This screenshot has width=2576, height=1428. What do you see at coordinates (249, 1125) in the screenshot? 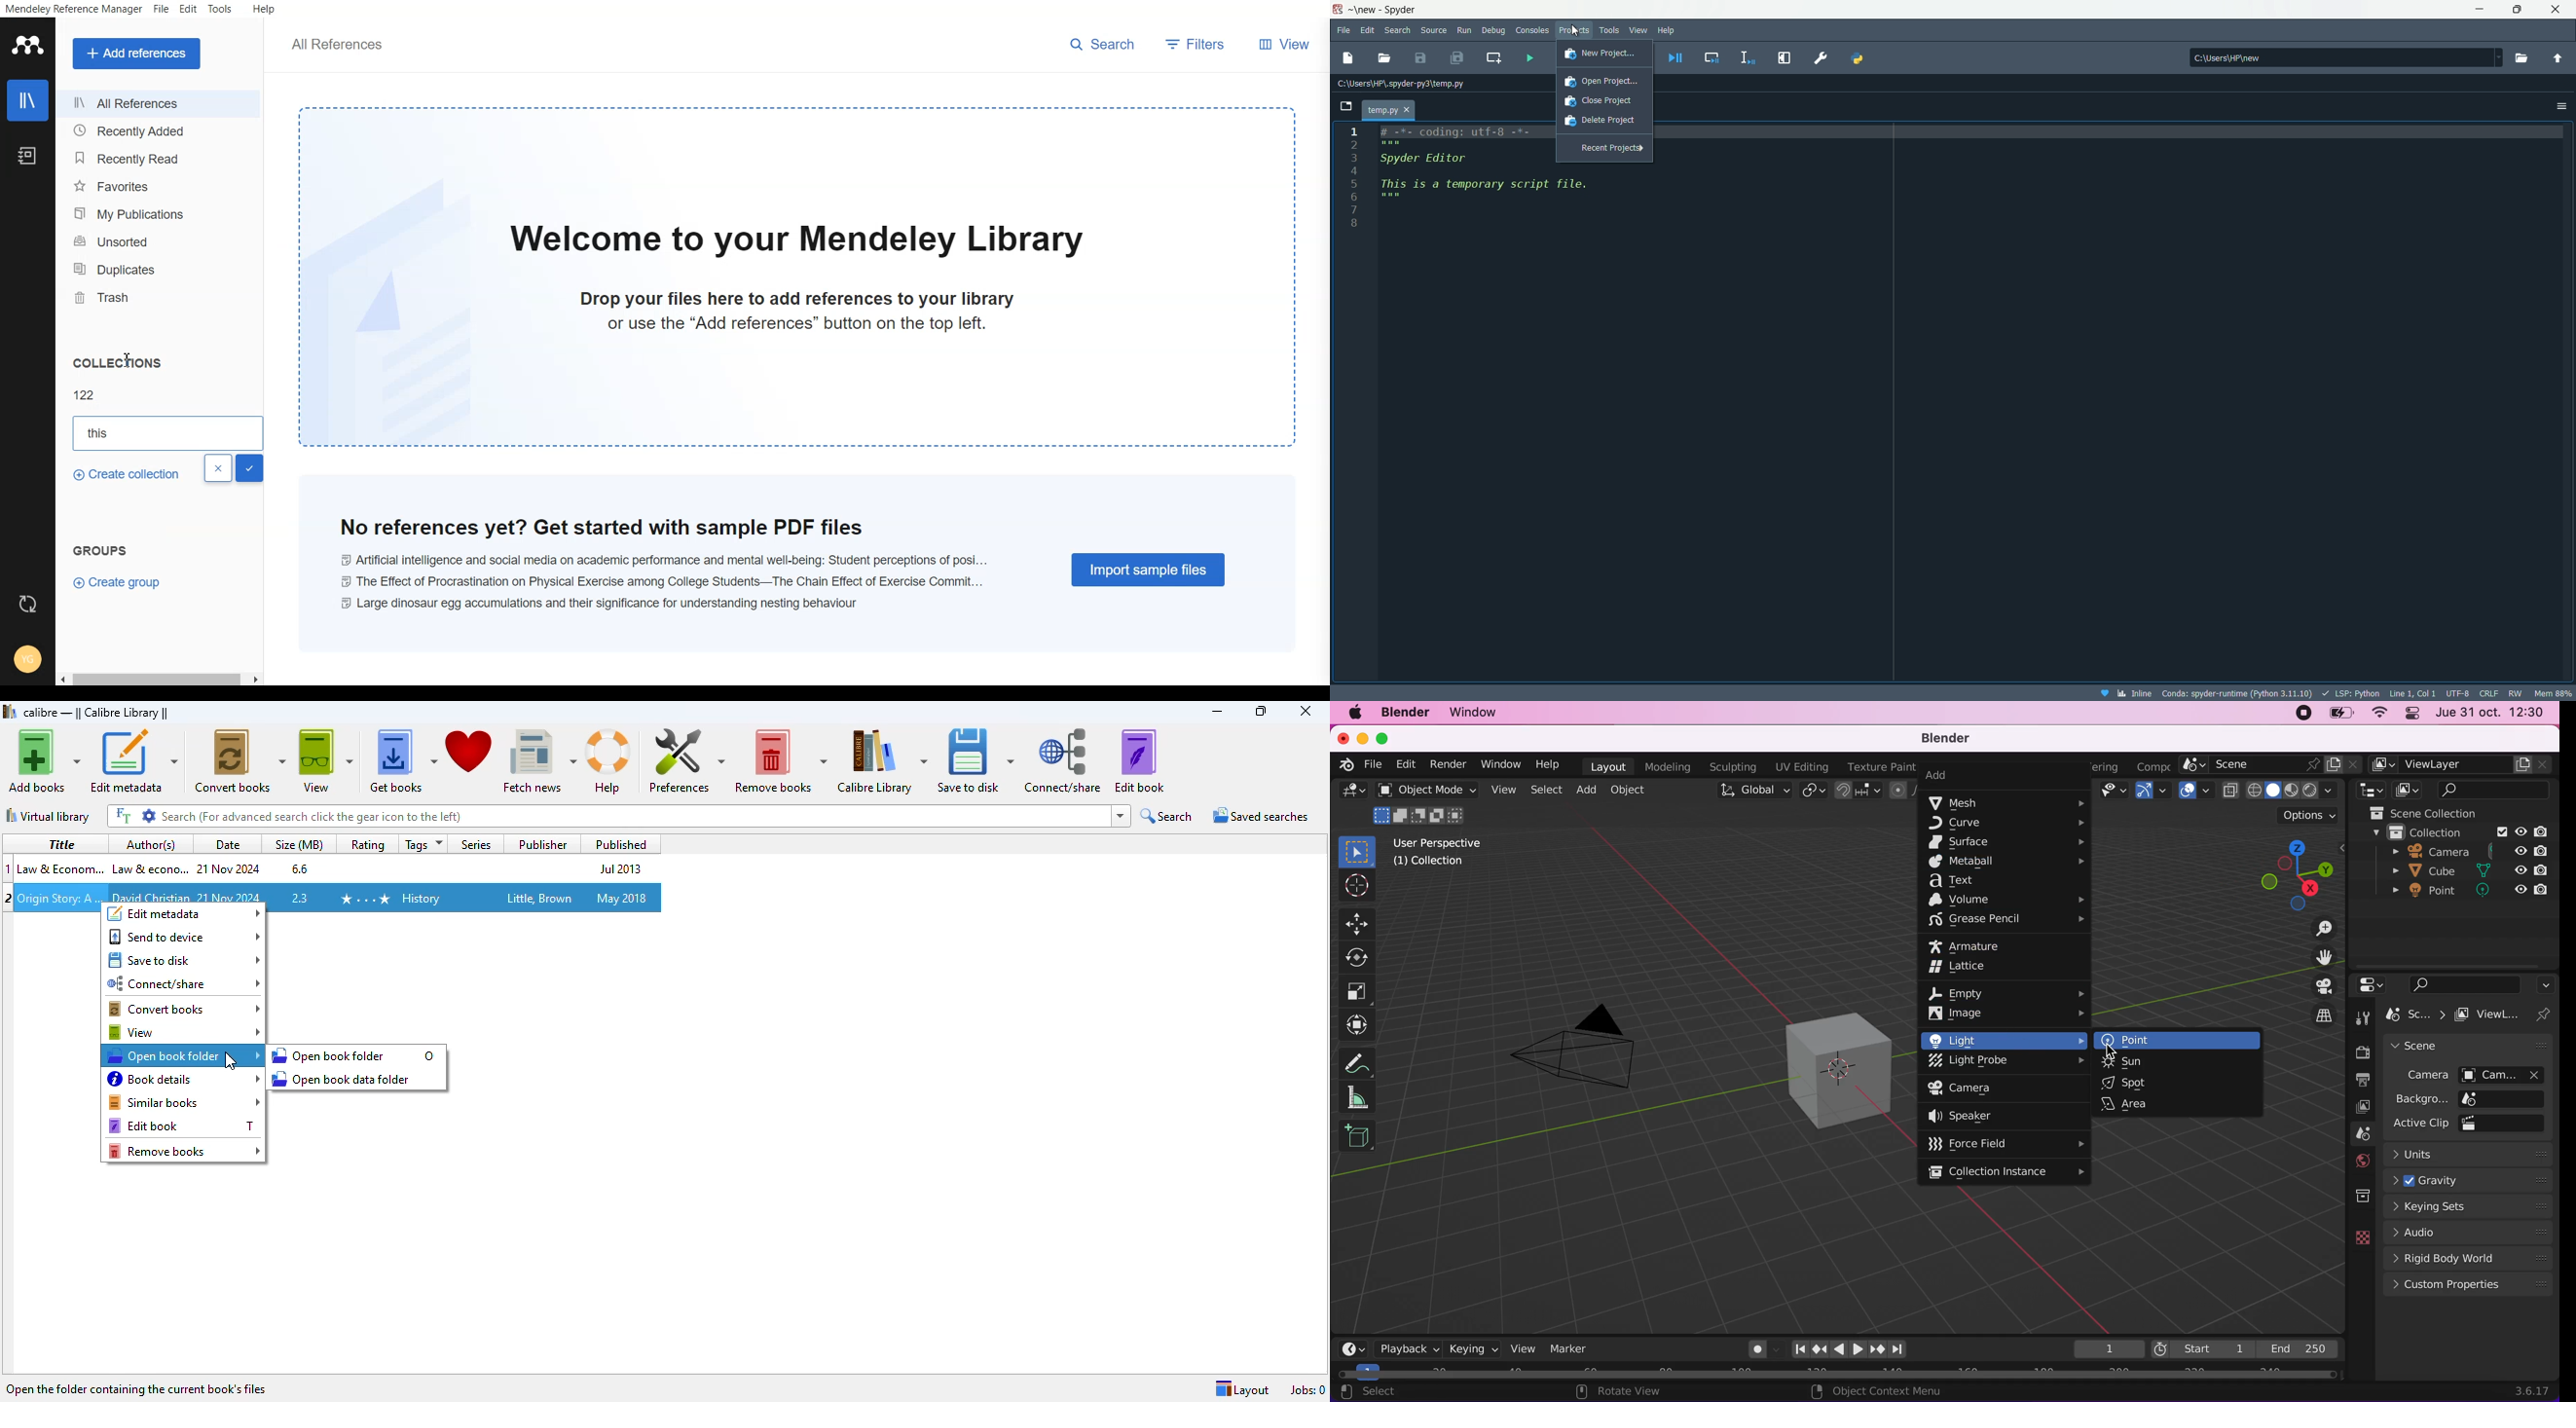
I see `T` at bounding box center [249, 1125].